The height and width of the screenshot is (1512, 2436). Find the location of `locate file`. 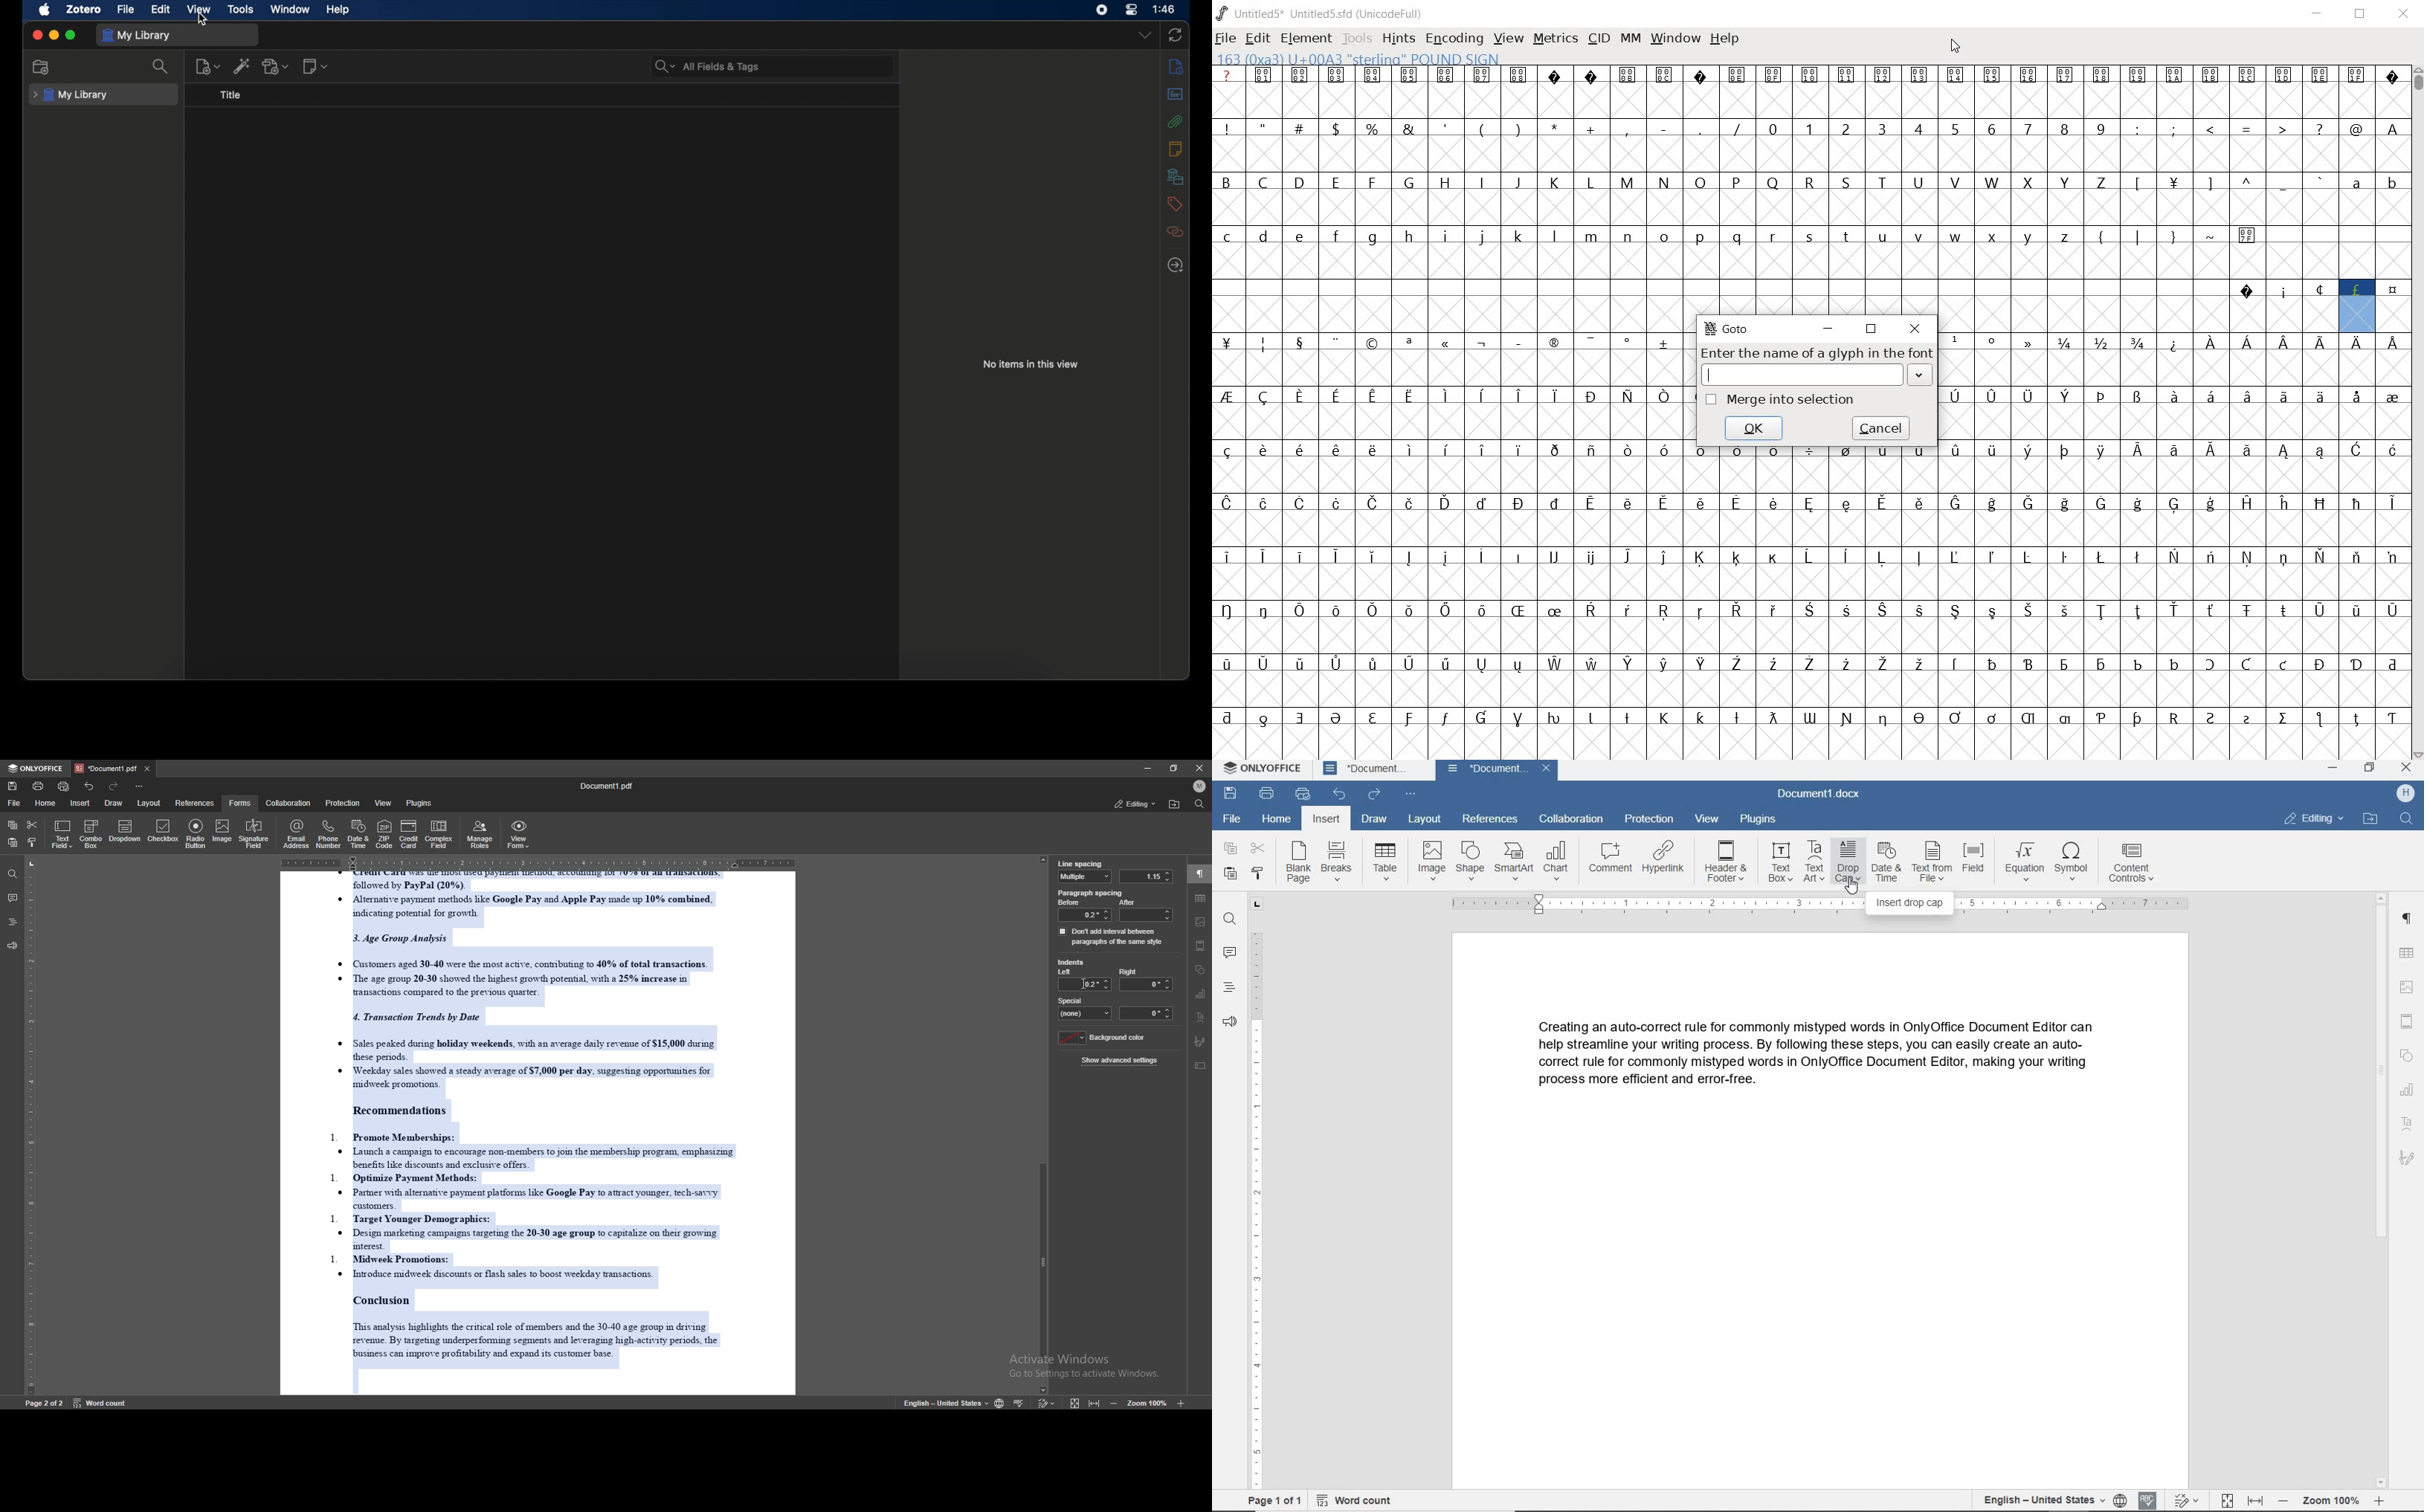

locate file is located at coordinates (1174, 805).